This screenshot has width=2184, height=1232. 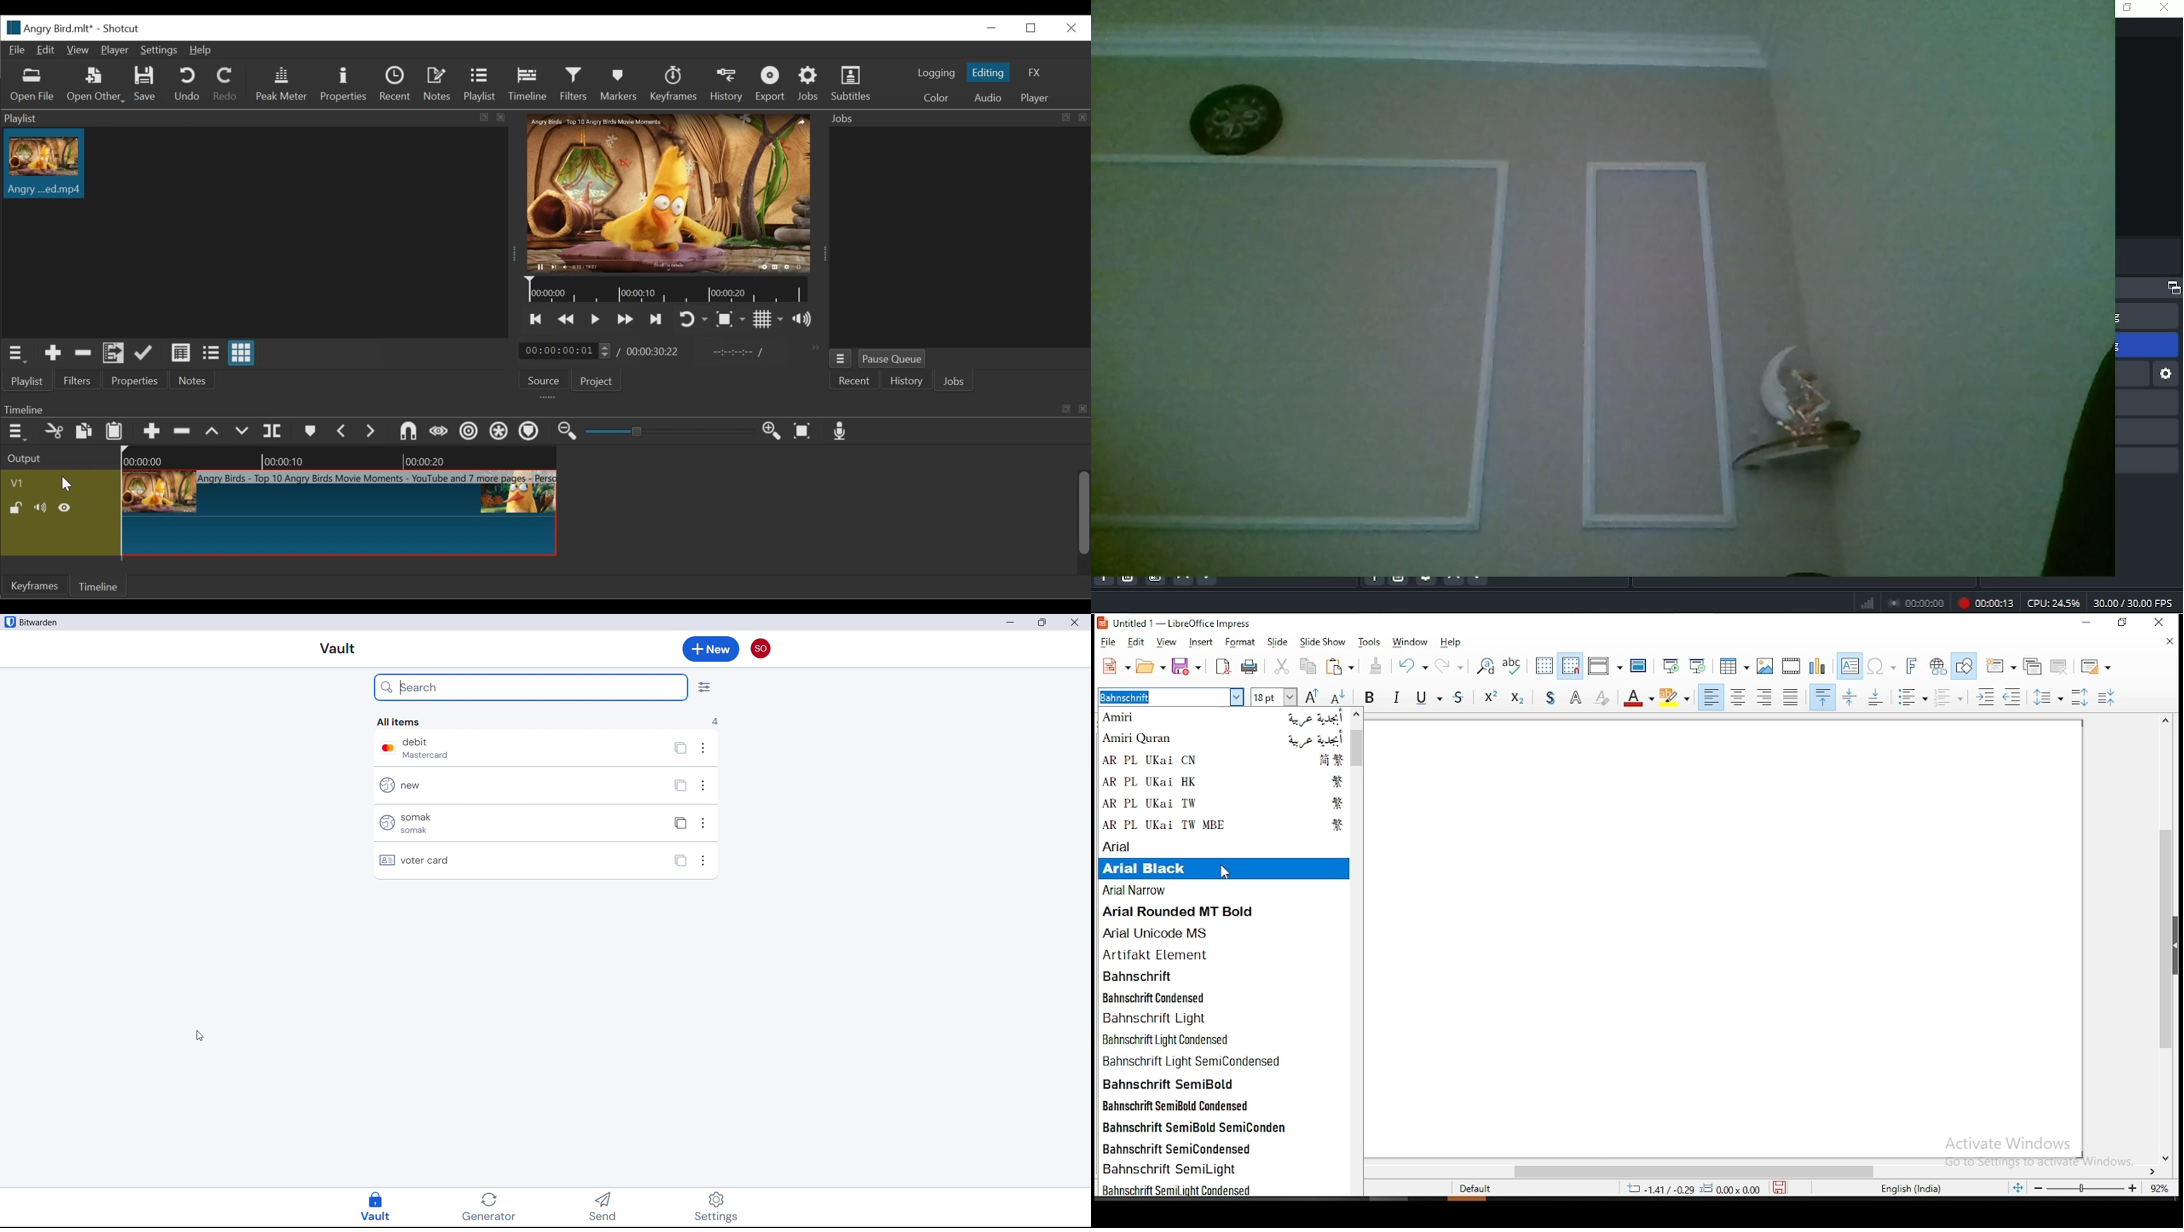 I want to click on Recording 00:00:03, so click(x=1986, y=603).